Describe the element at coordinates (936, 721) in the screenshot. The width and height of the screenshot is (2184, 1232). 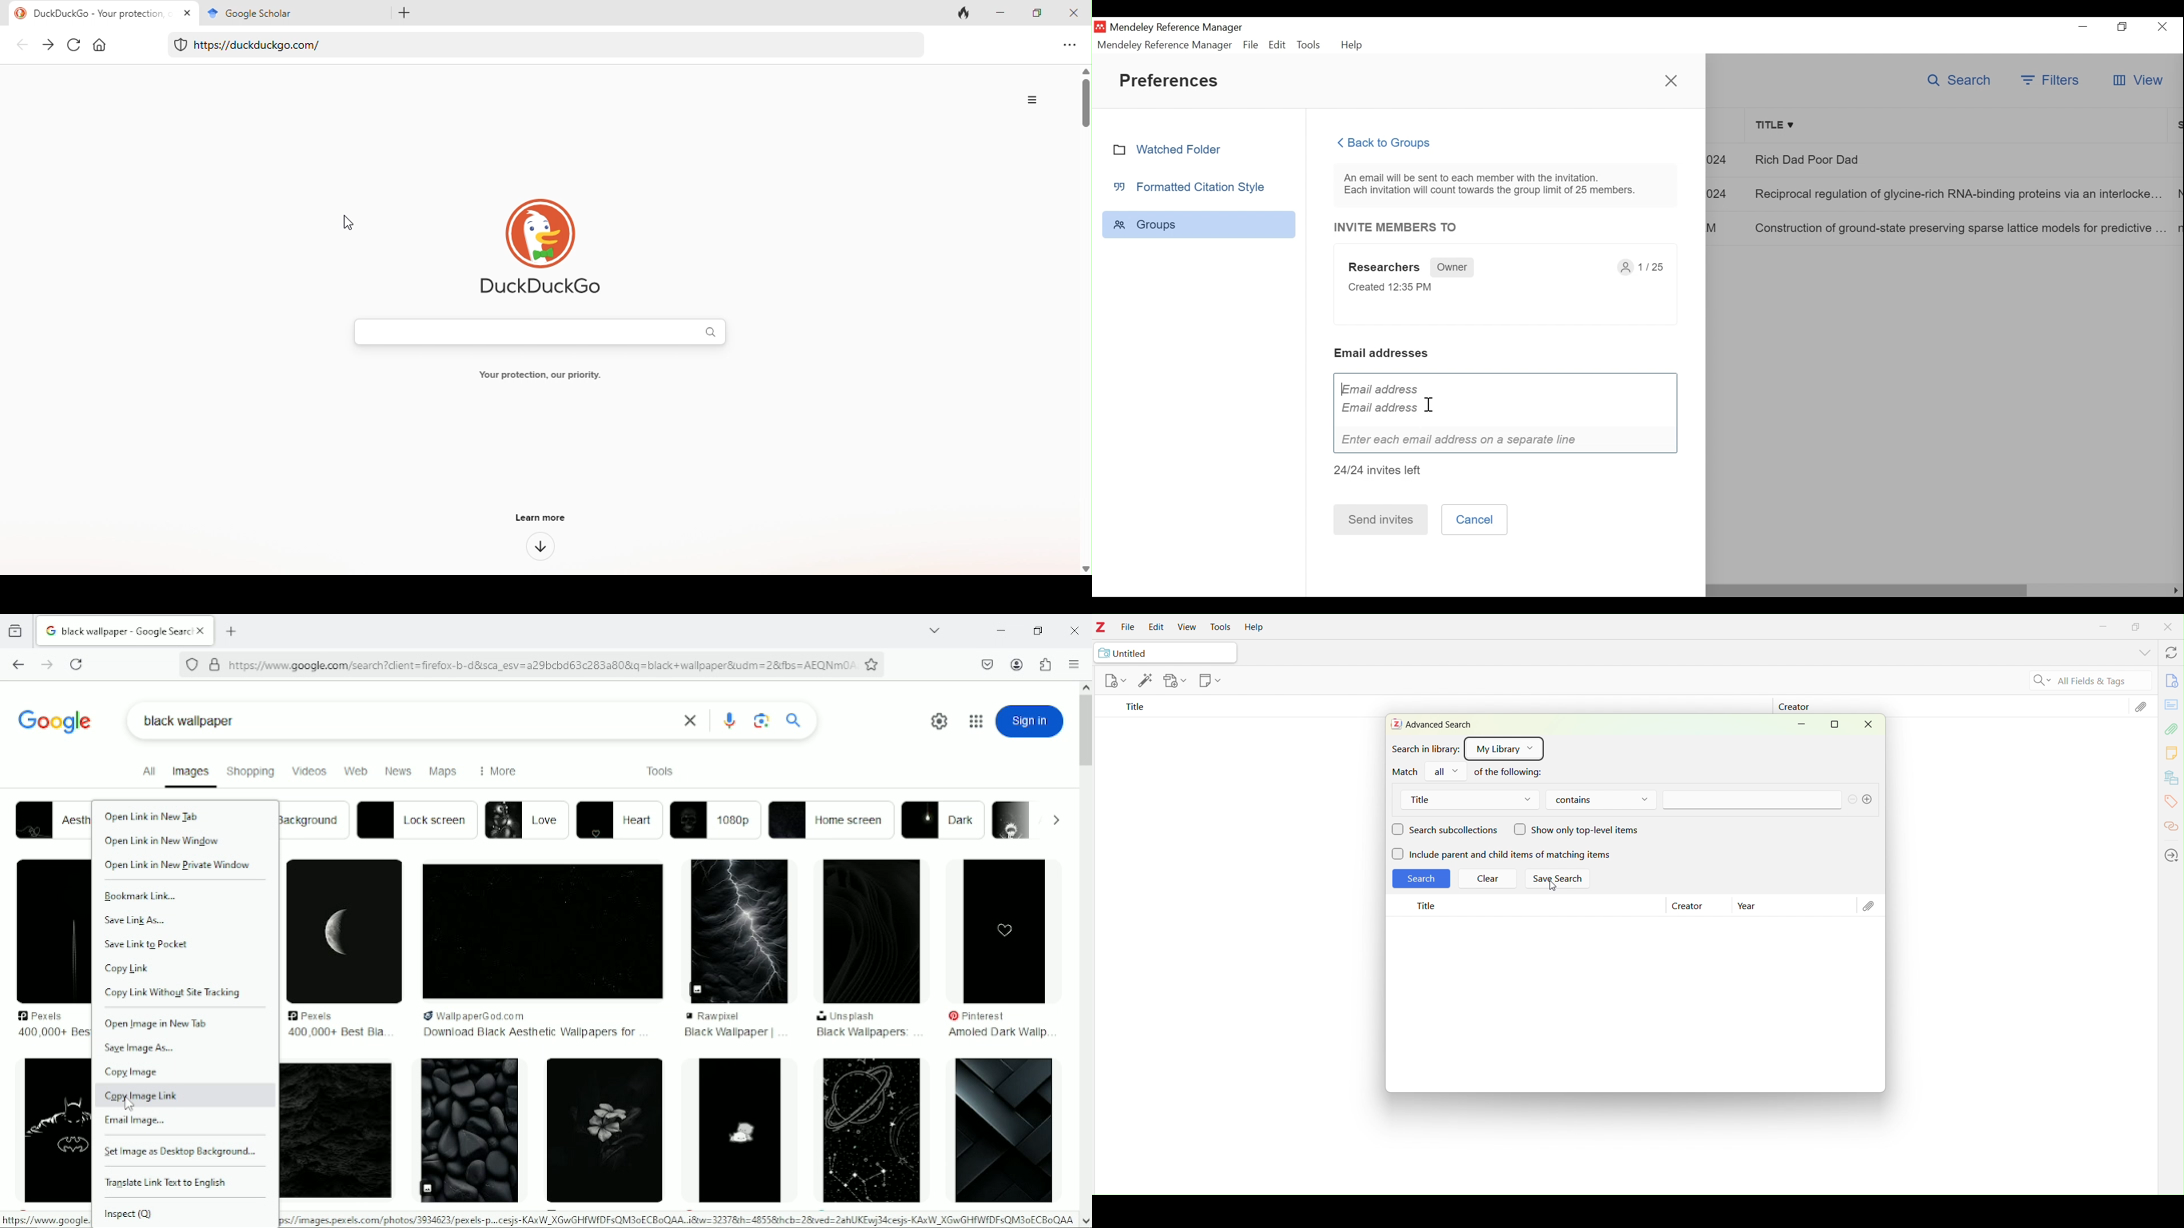
I see `quick settings` at that location.